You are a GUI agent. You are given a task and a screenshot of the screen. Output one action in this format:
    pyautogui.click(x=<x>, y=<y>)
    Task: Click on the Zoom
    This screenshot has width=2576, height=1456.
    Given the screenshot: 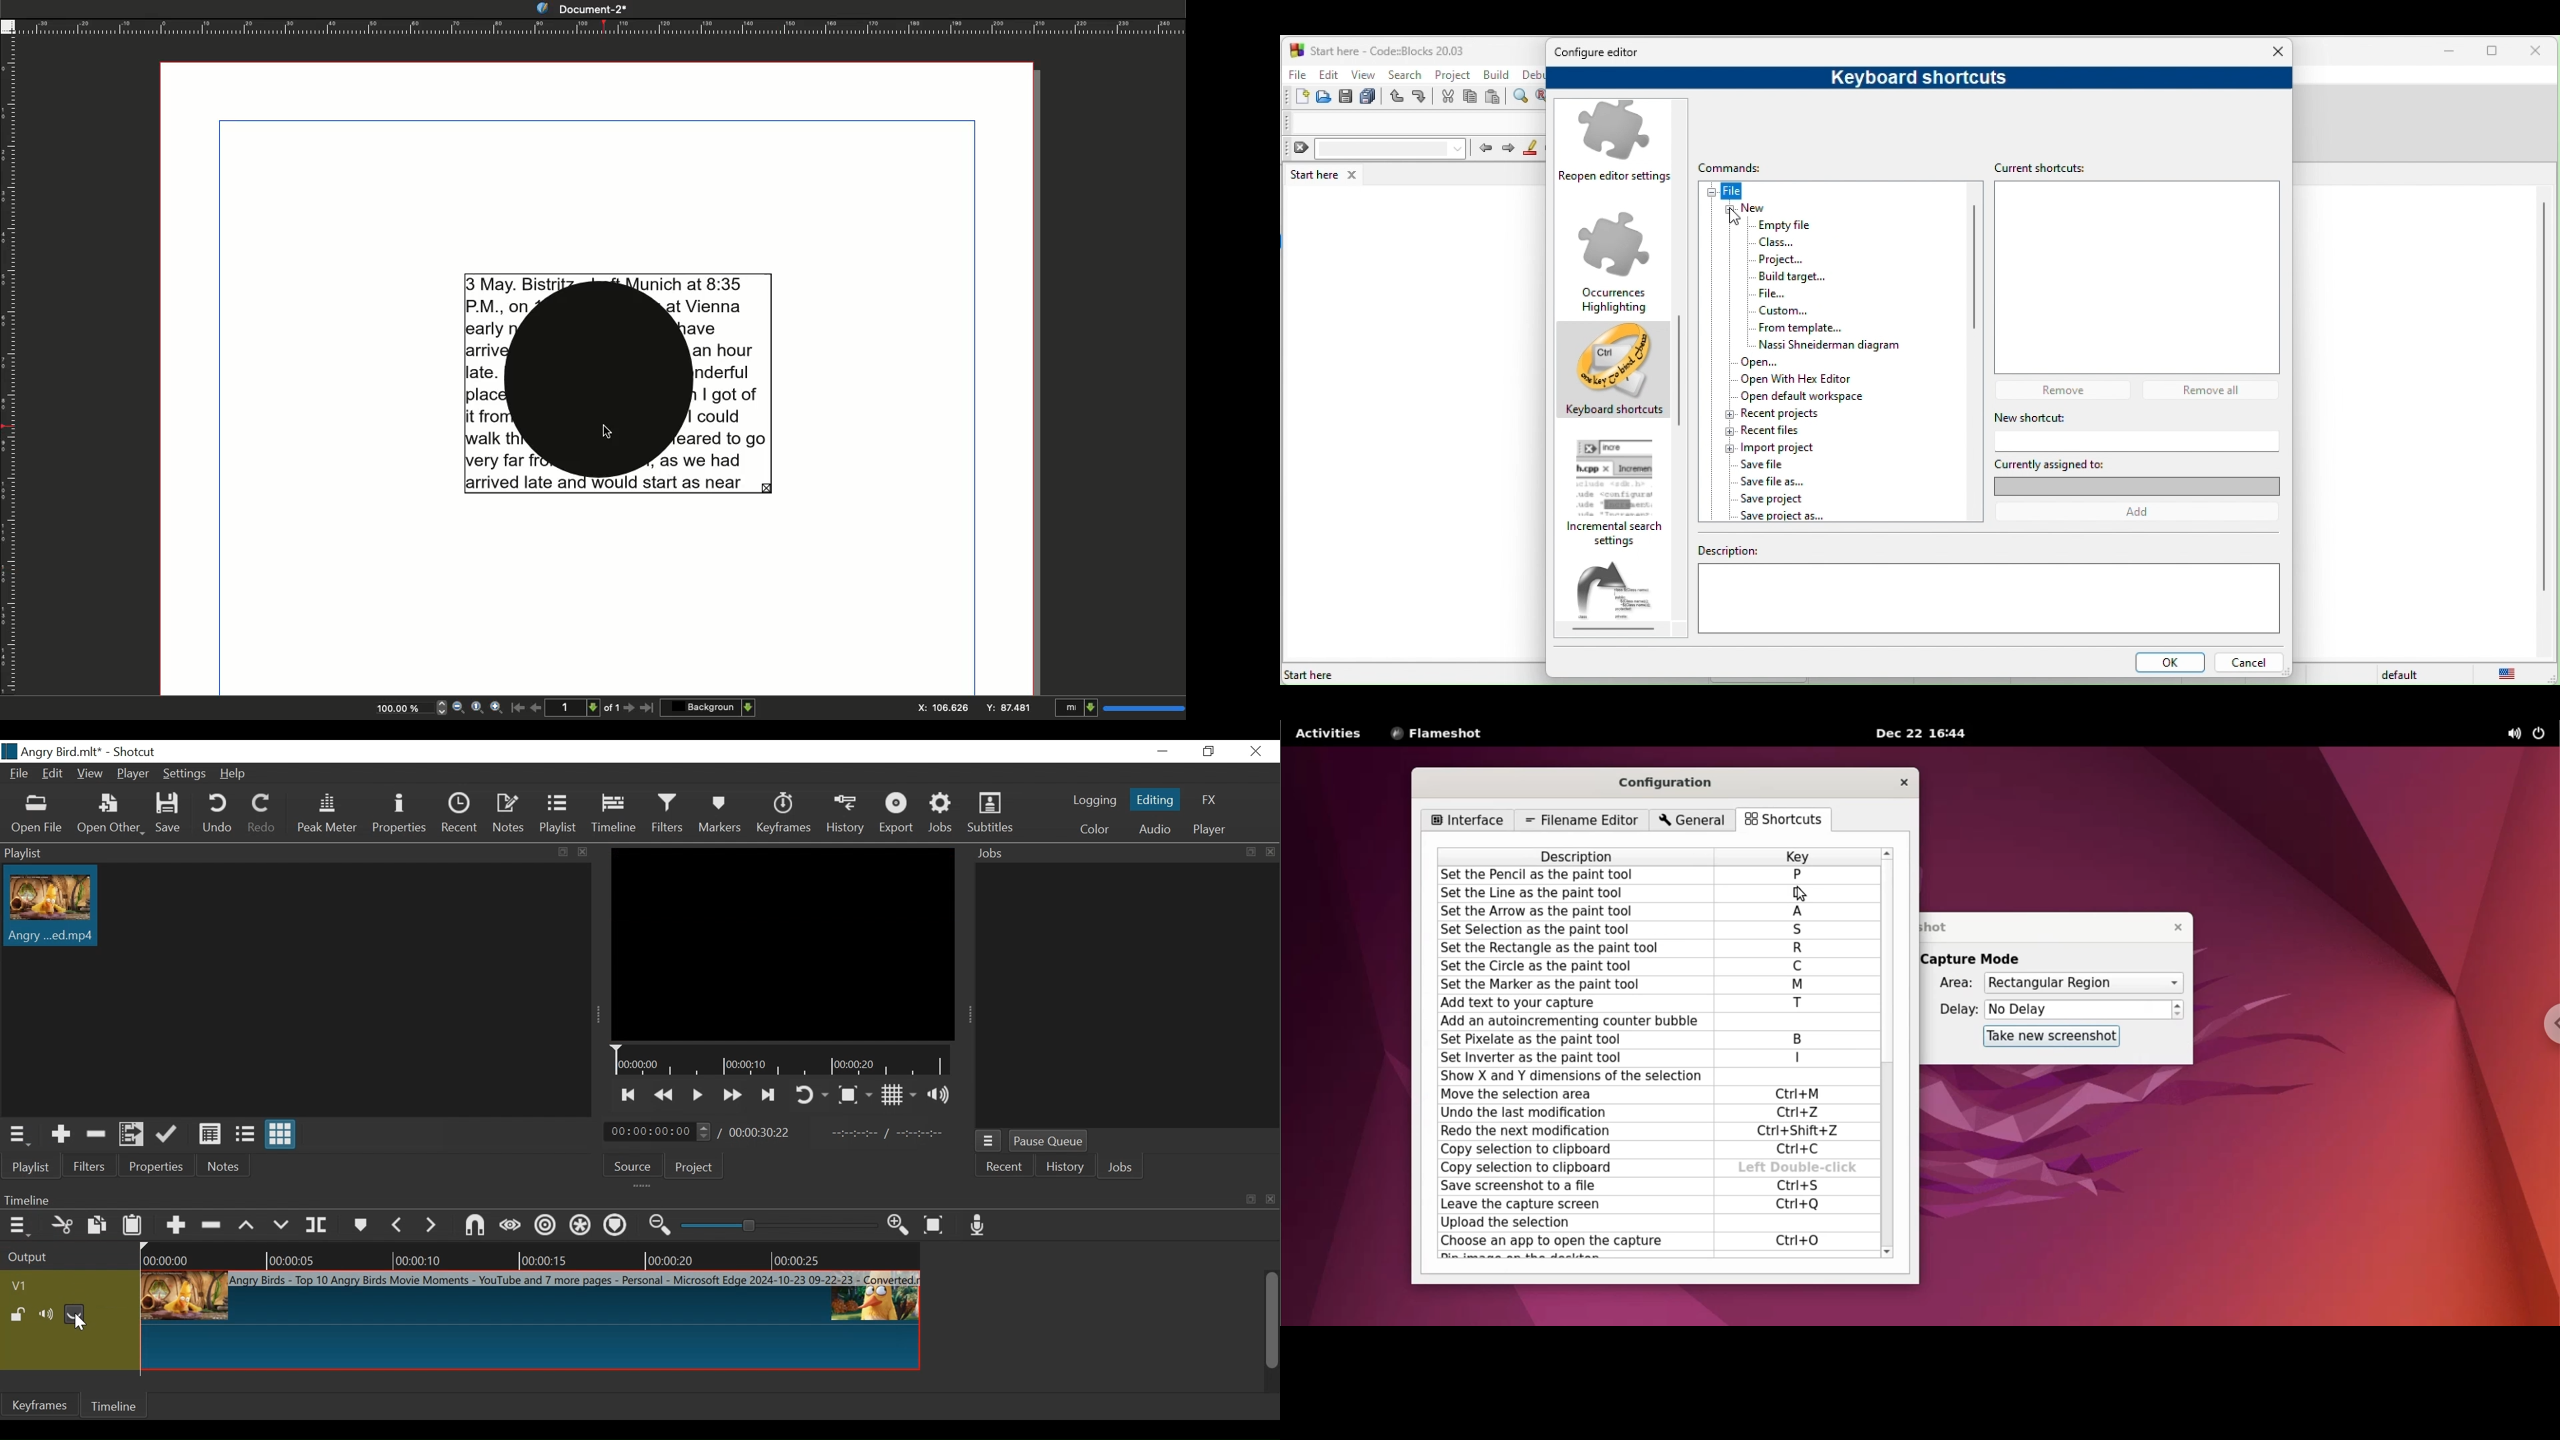 What is the action you would take?
    pyautogui.click(x=402, y=707)
    